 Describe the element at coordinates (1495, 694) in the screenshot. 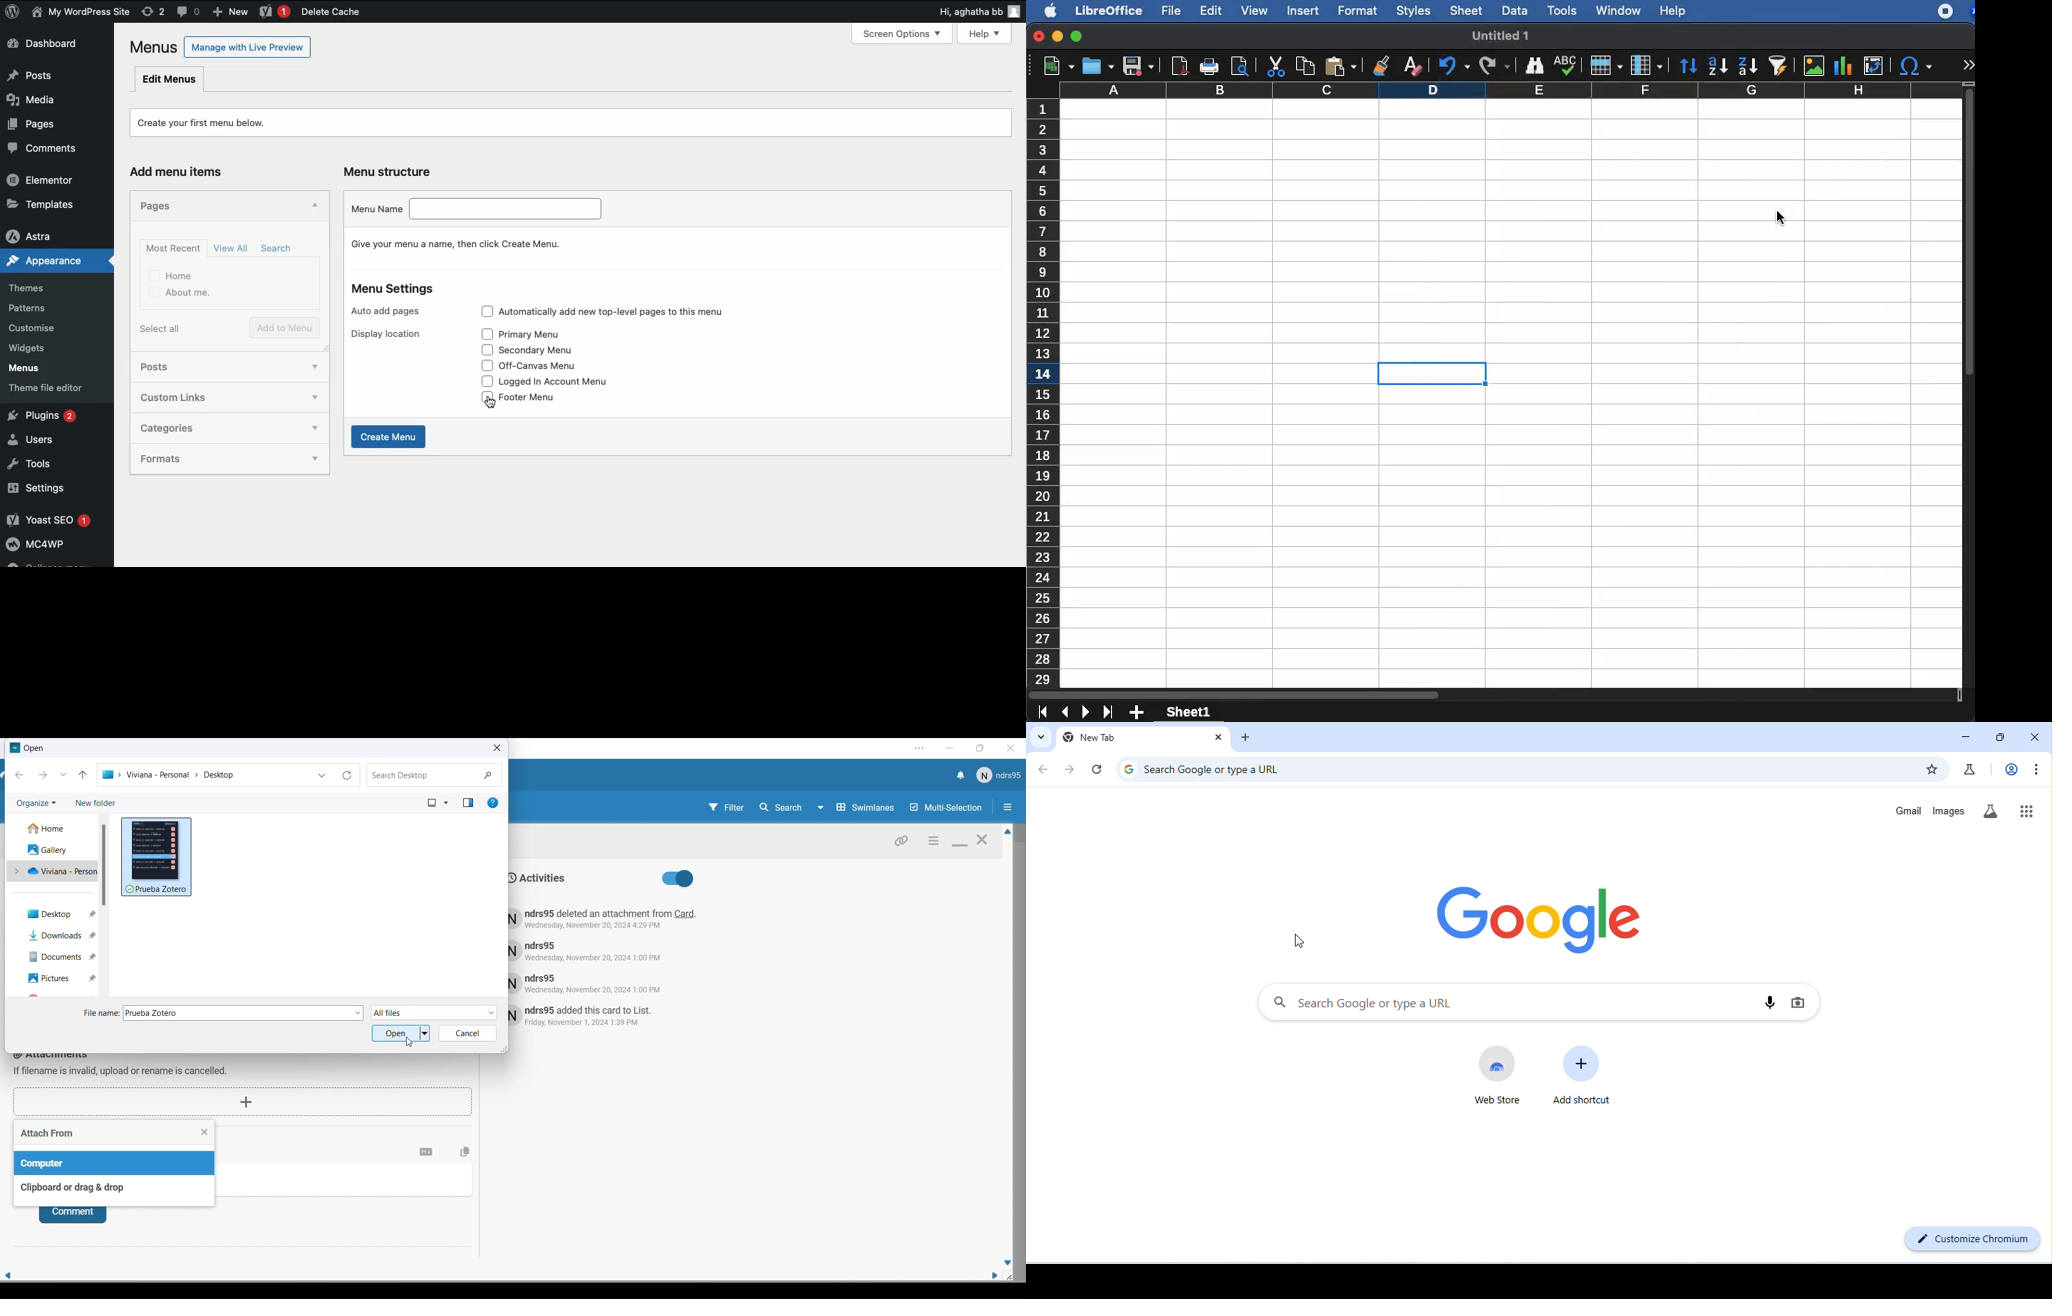

I see `scroll` at that location.